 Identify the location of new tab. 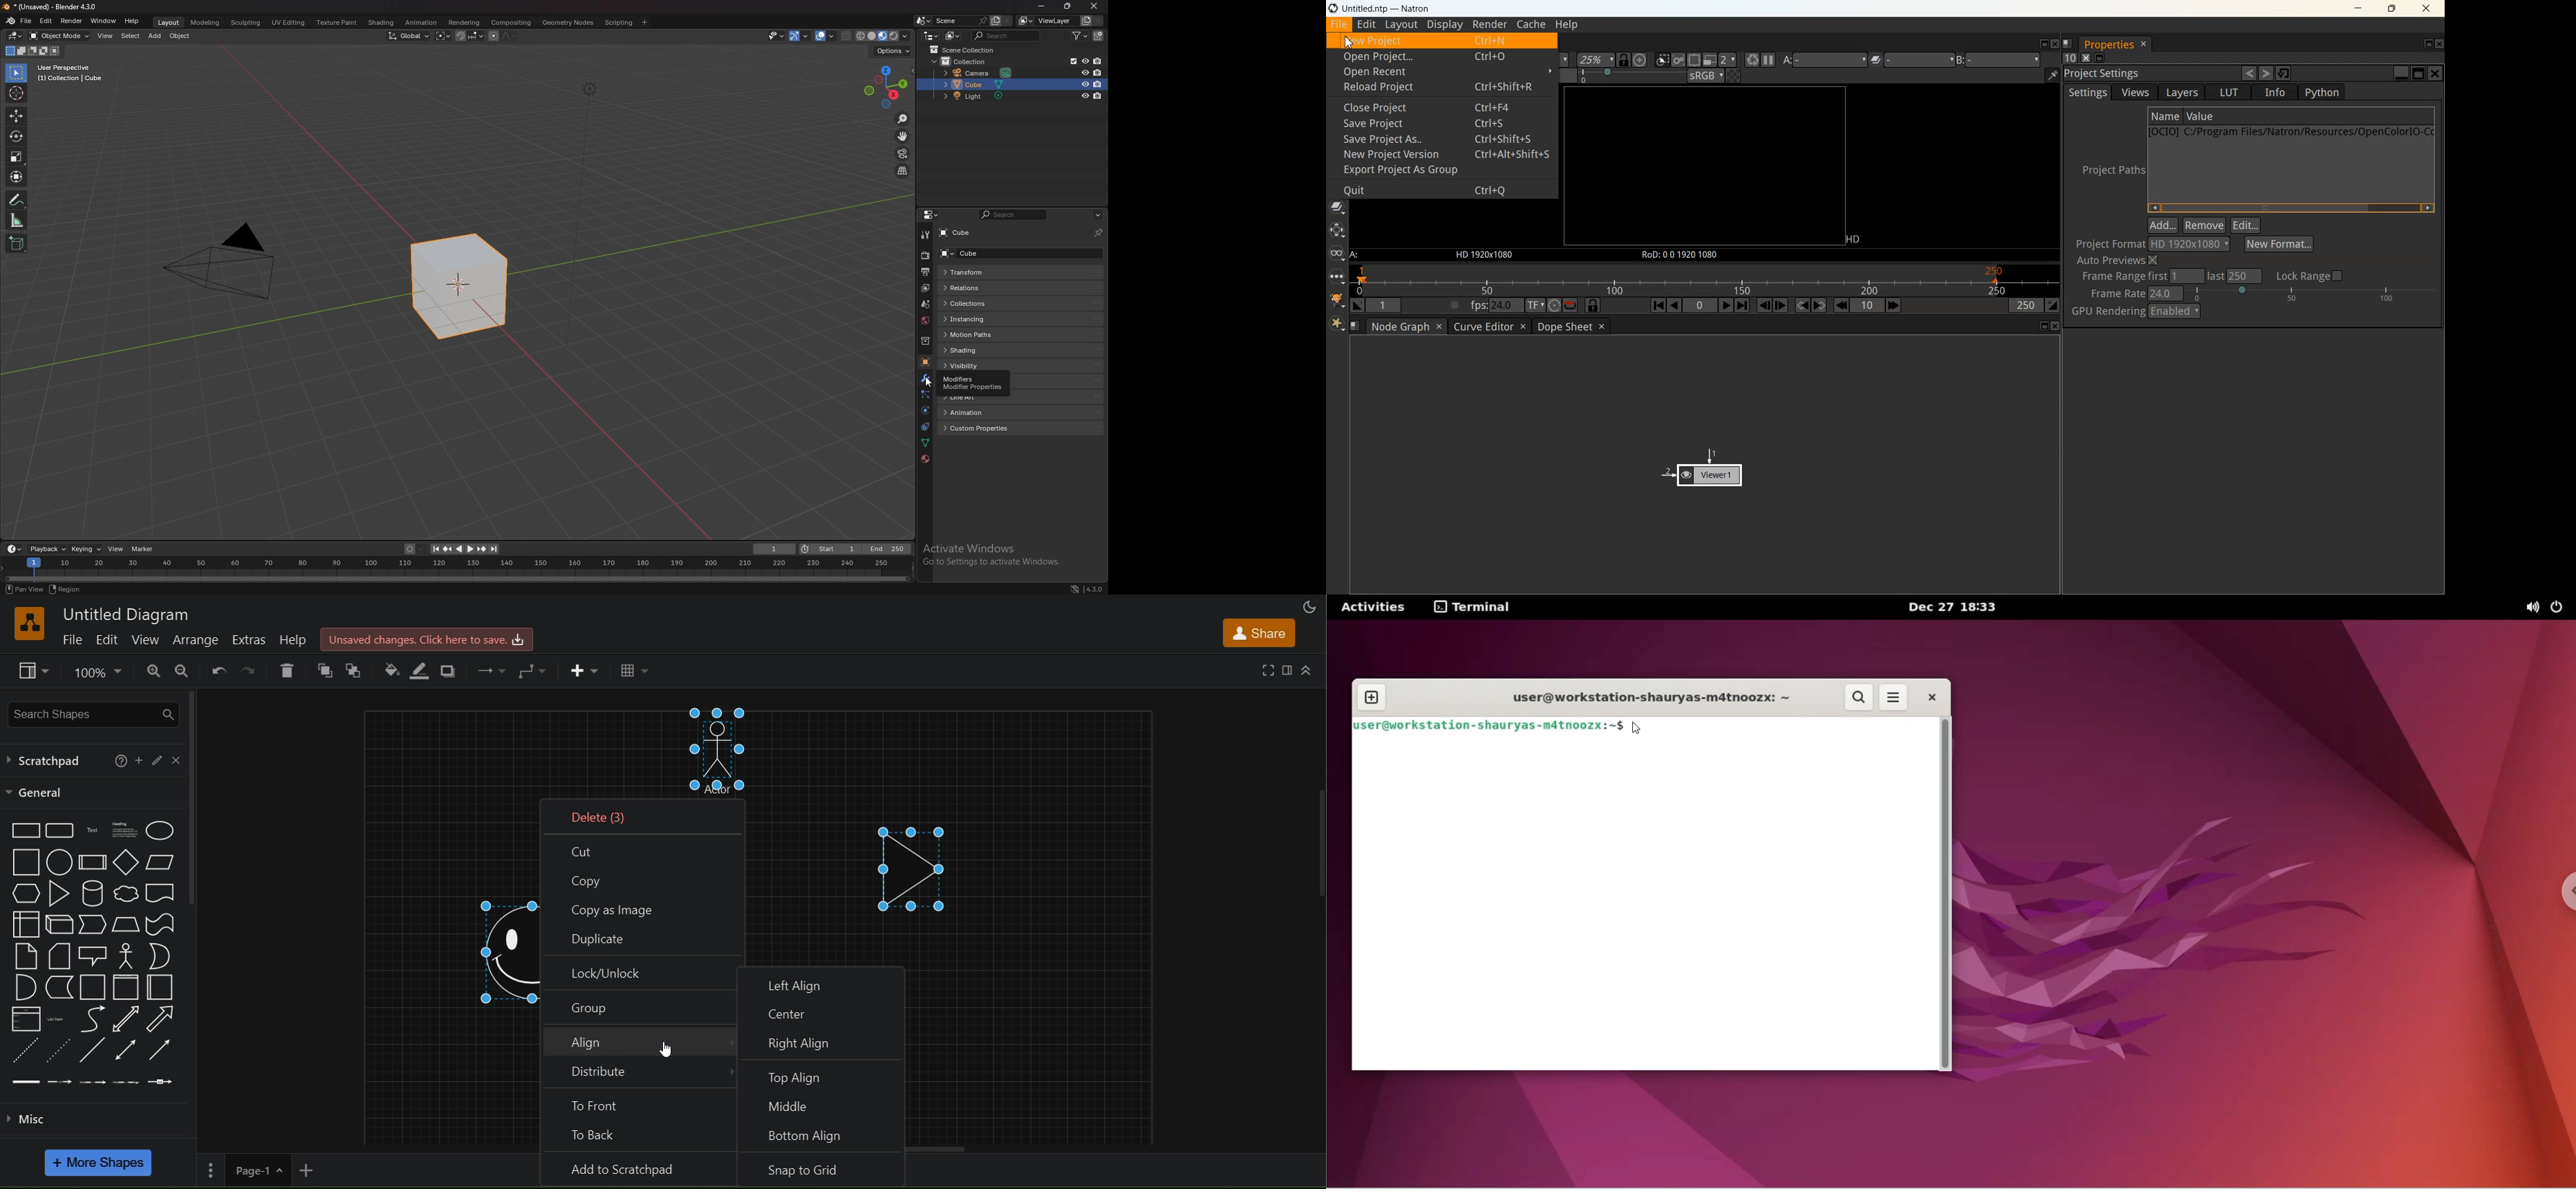
(1370, 696).